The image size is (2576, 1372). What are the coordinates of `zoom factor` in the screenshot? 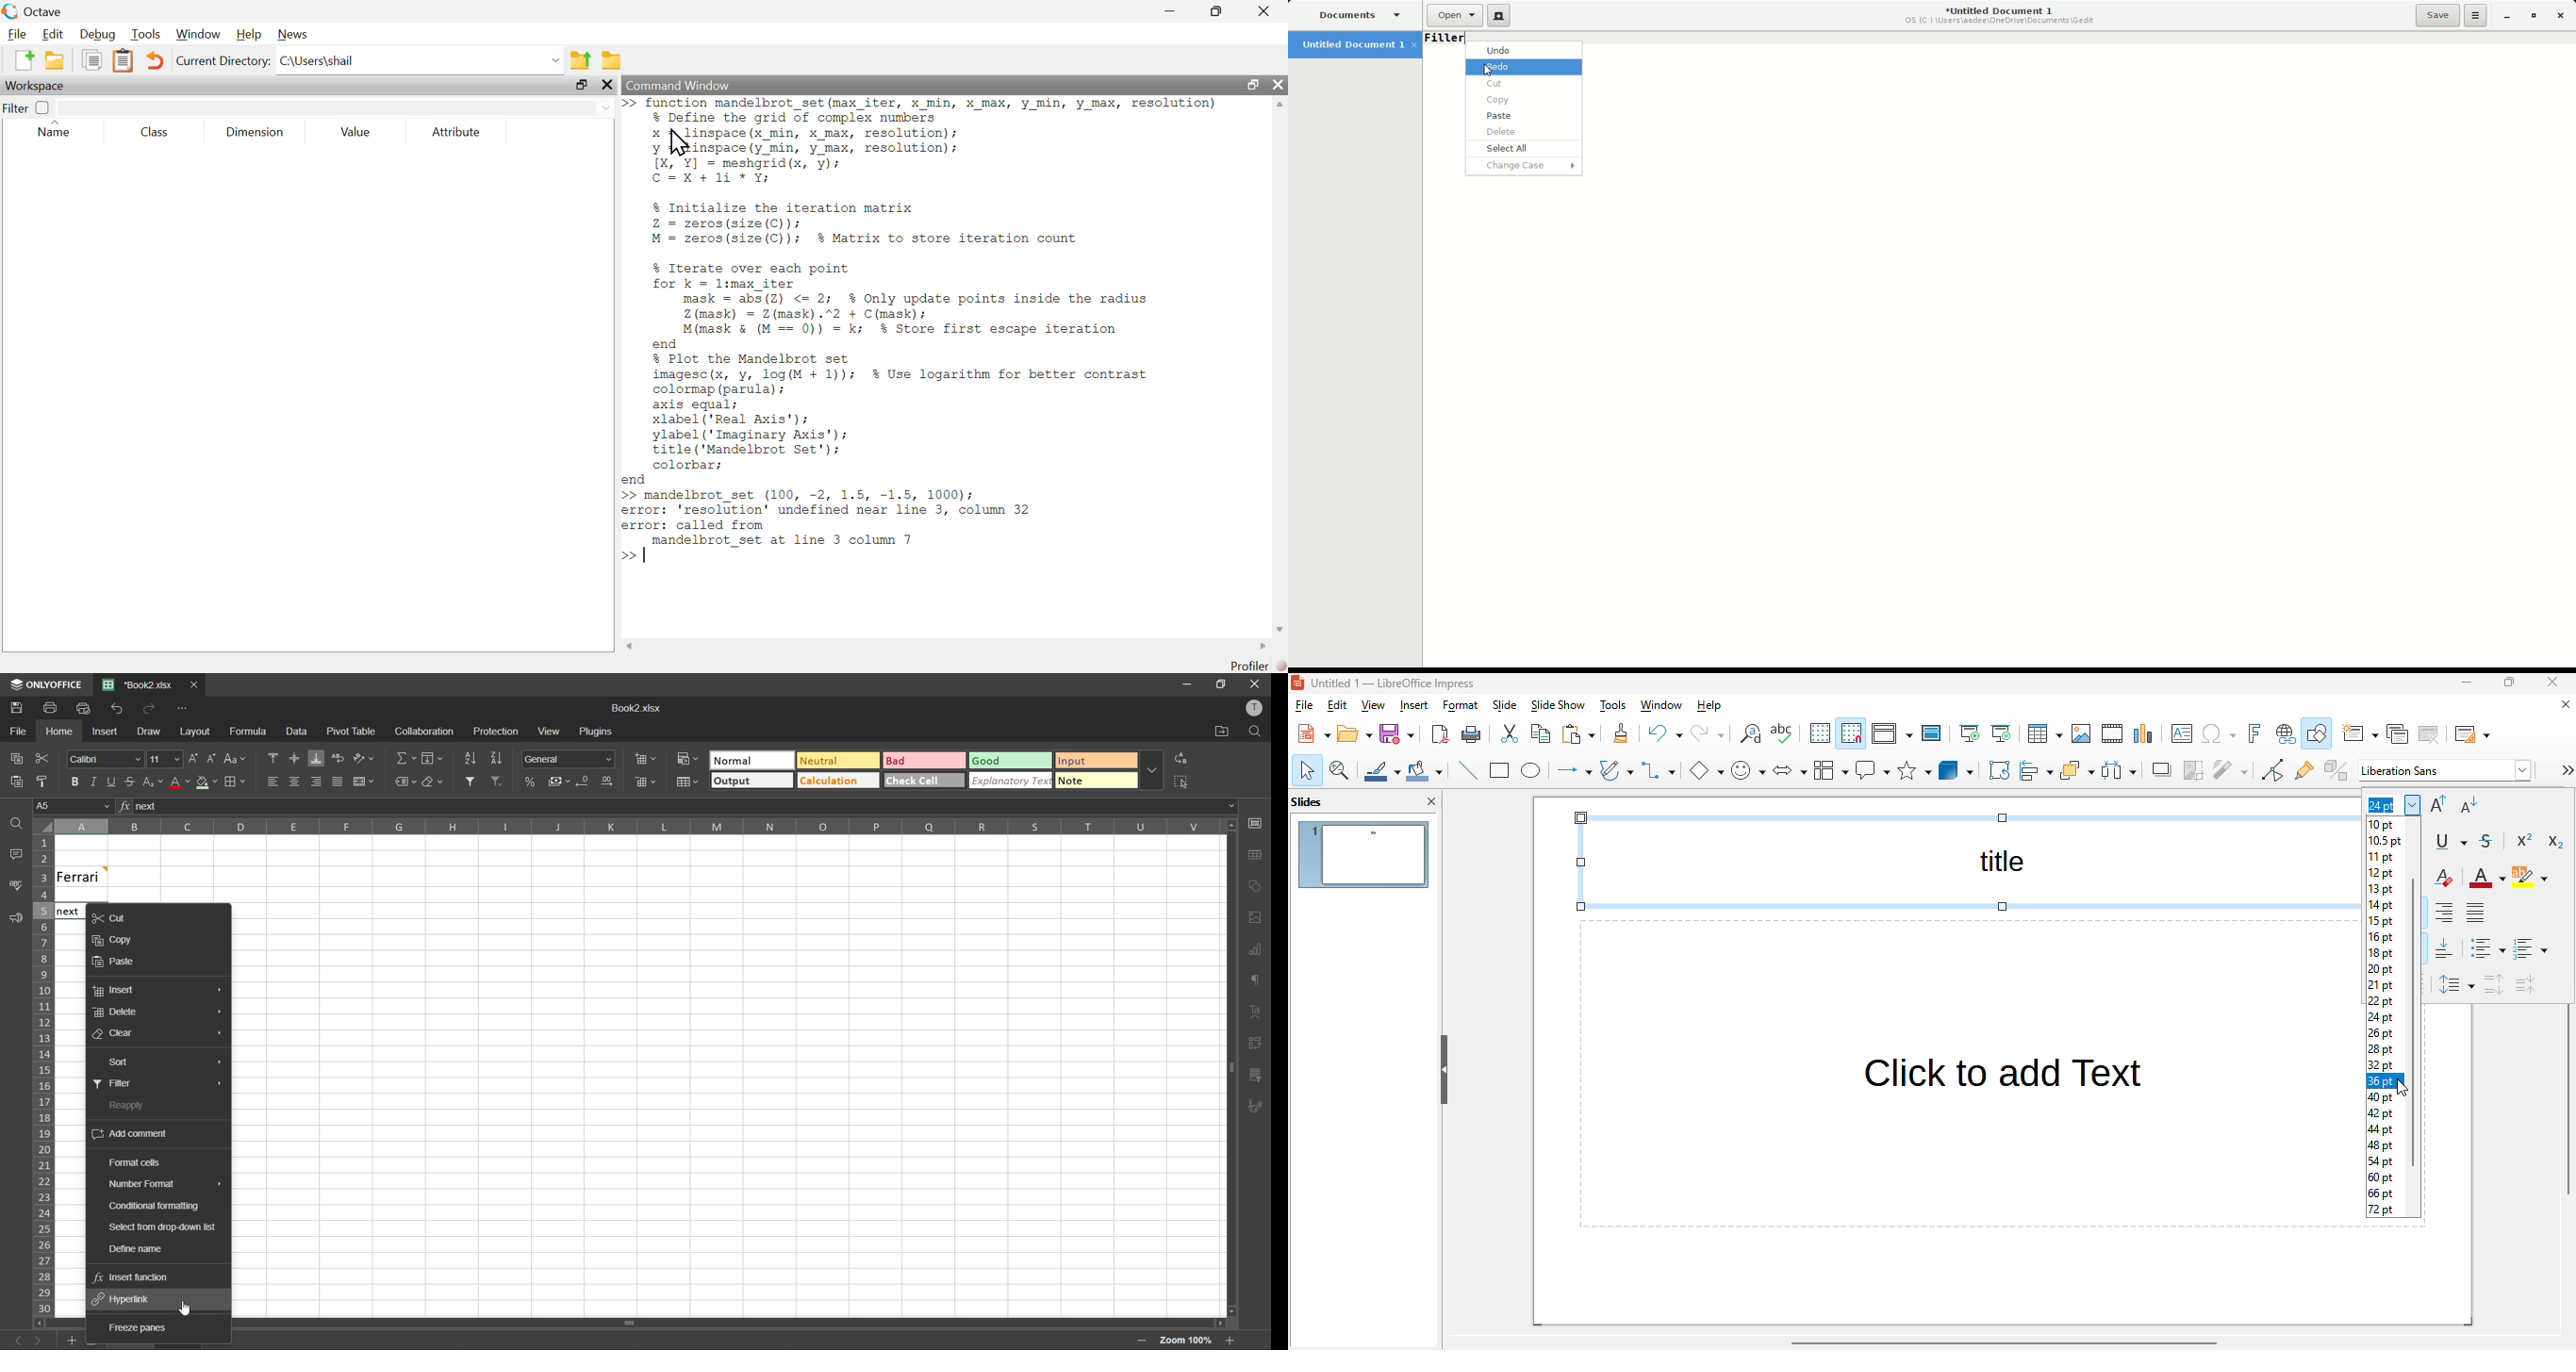 It's located at (1185, 1339).